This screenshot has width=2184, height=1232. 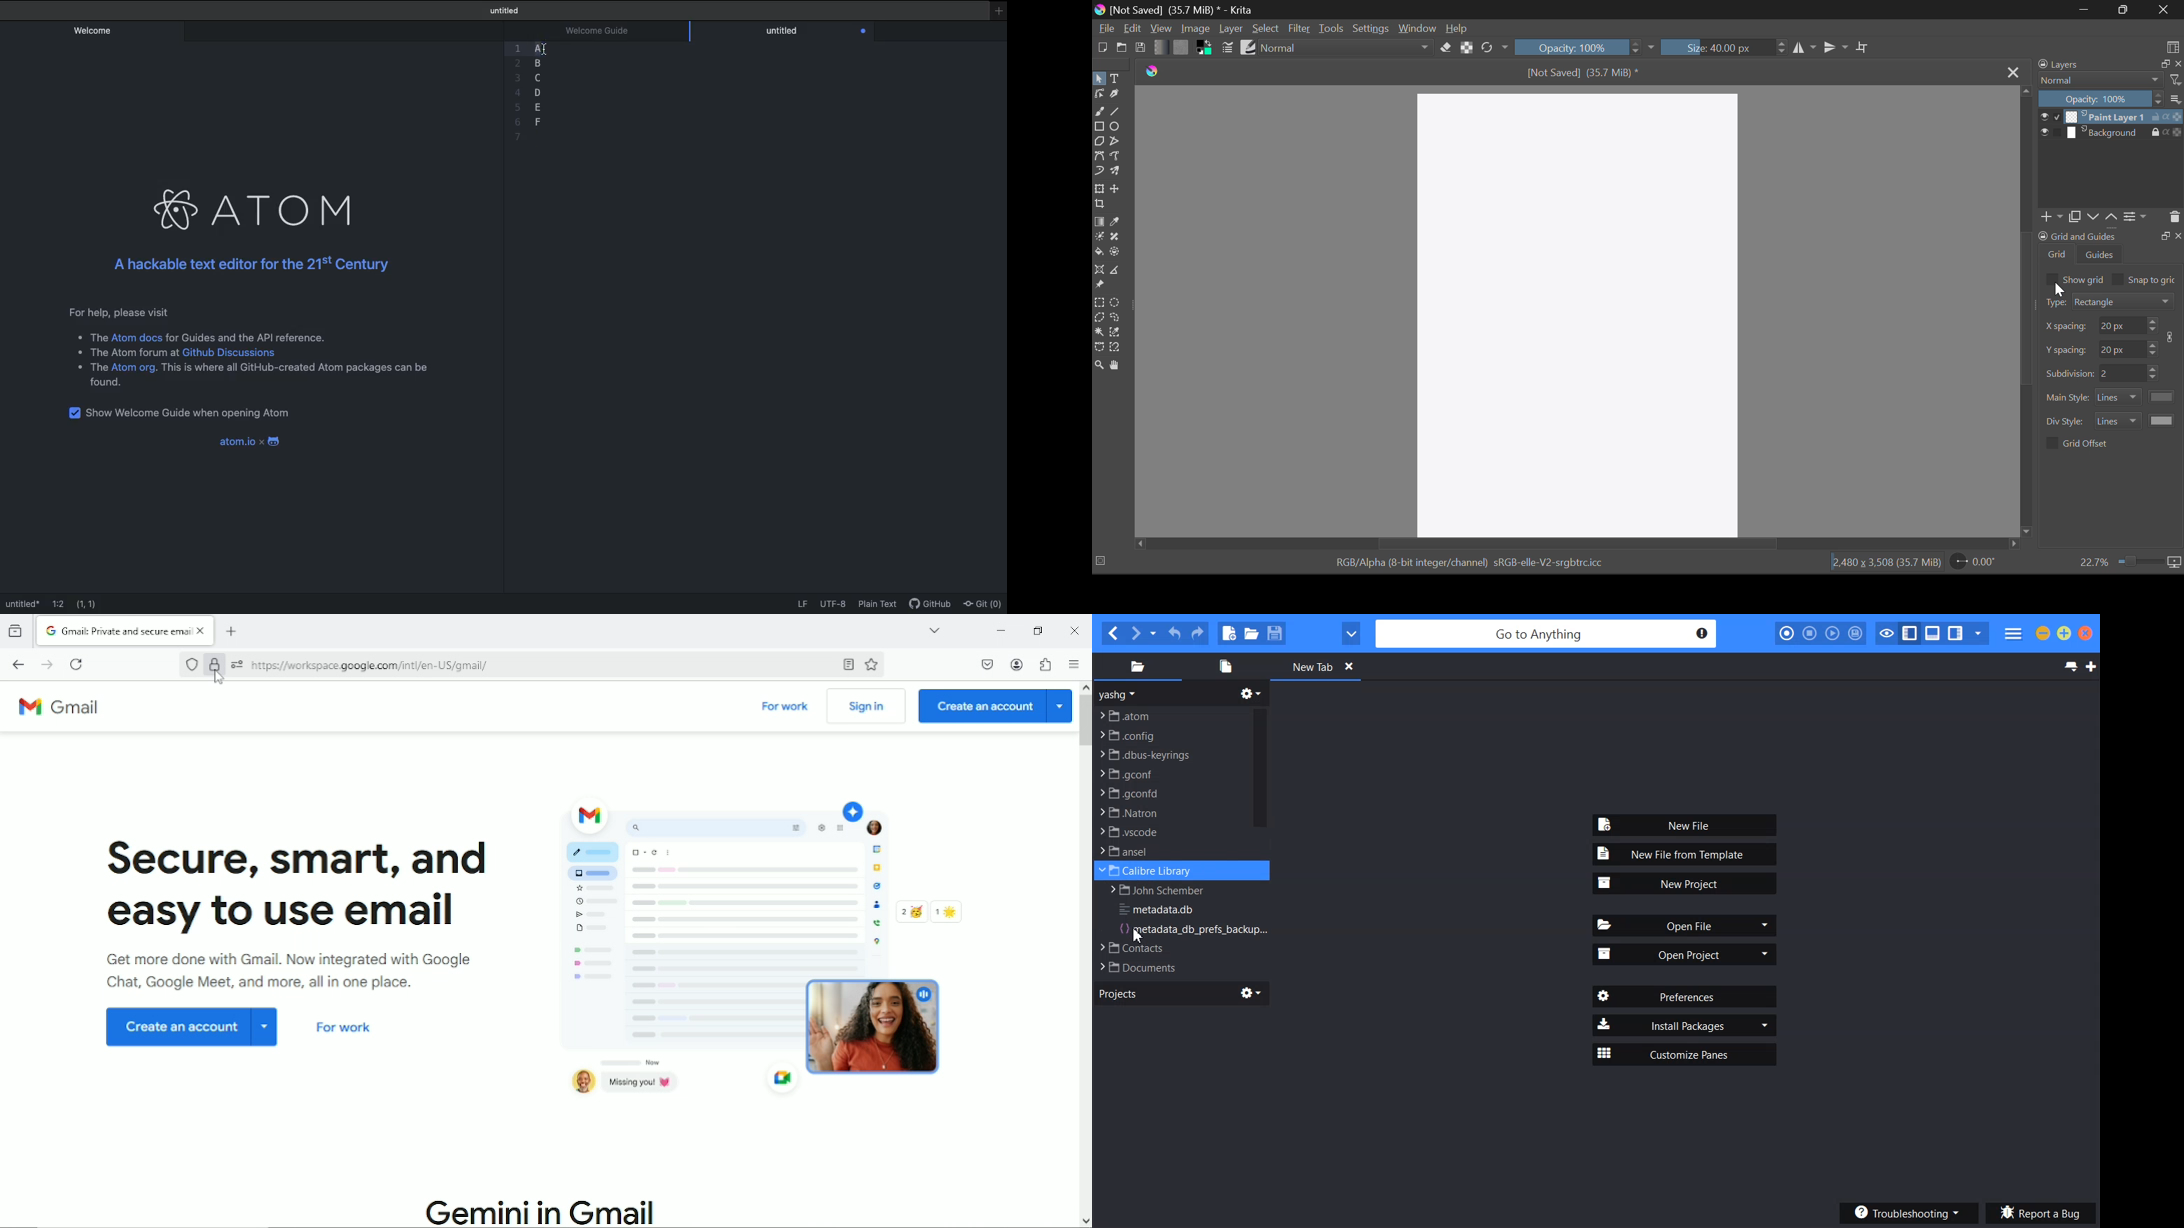 What do you see at coordinates (1118, 271) in the screenshot?
I see `Measurements` at bounding box center [1118, 271].